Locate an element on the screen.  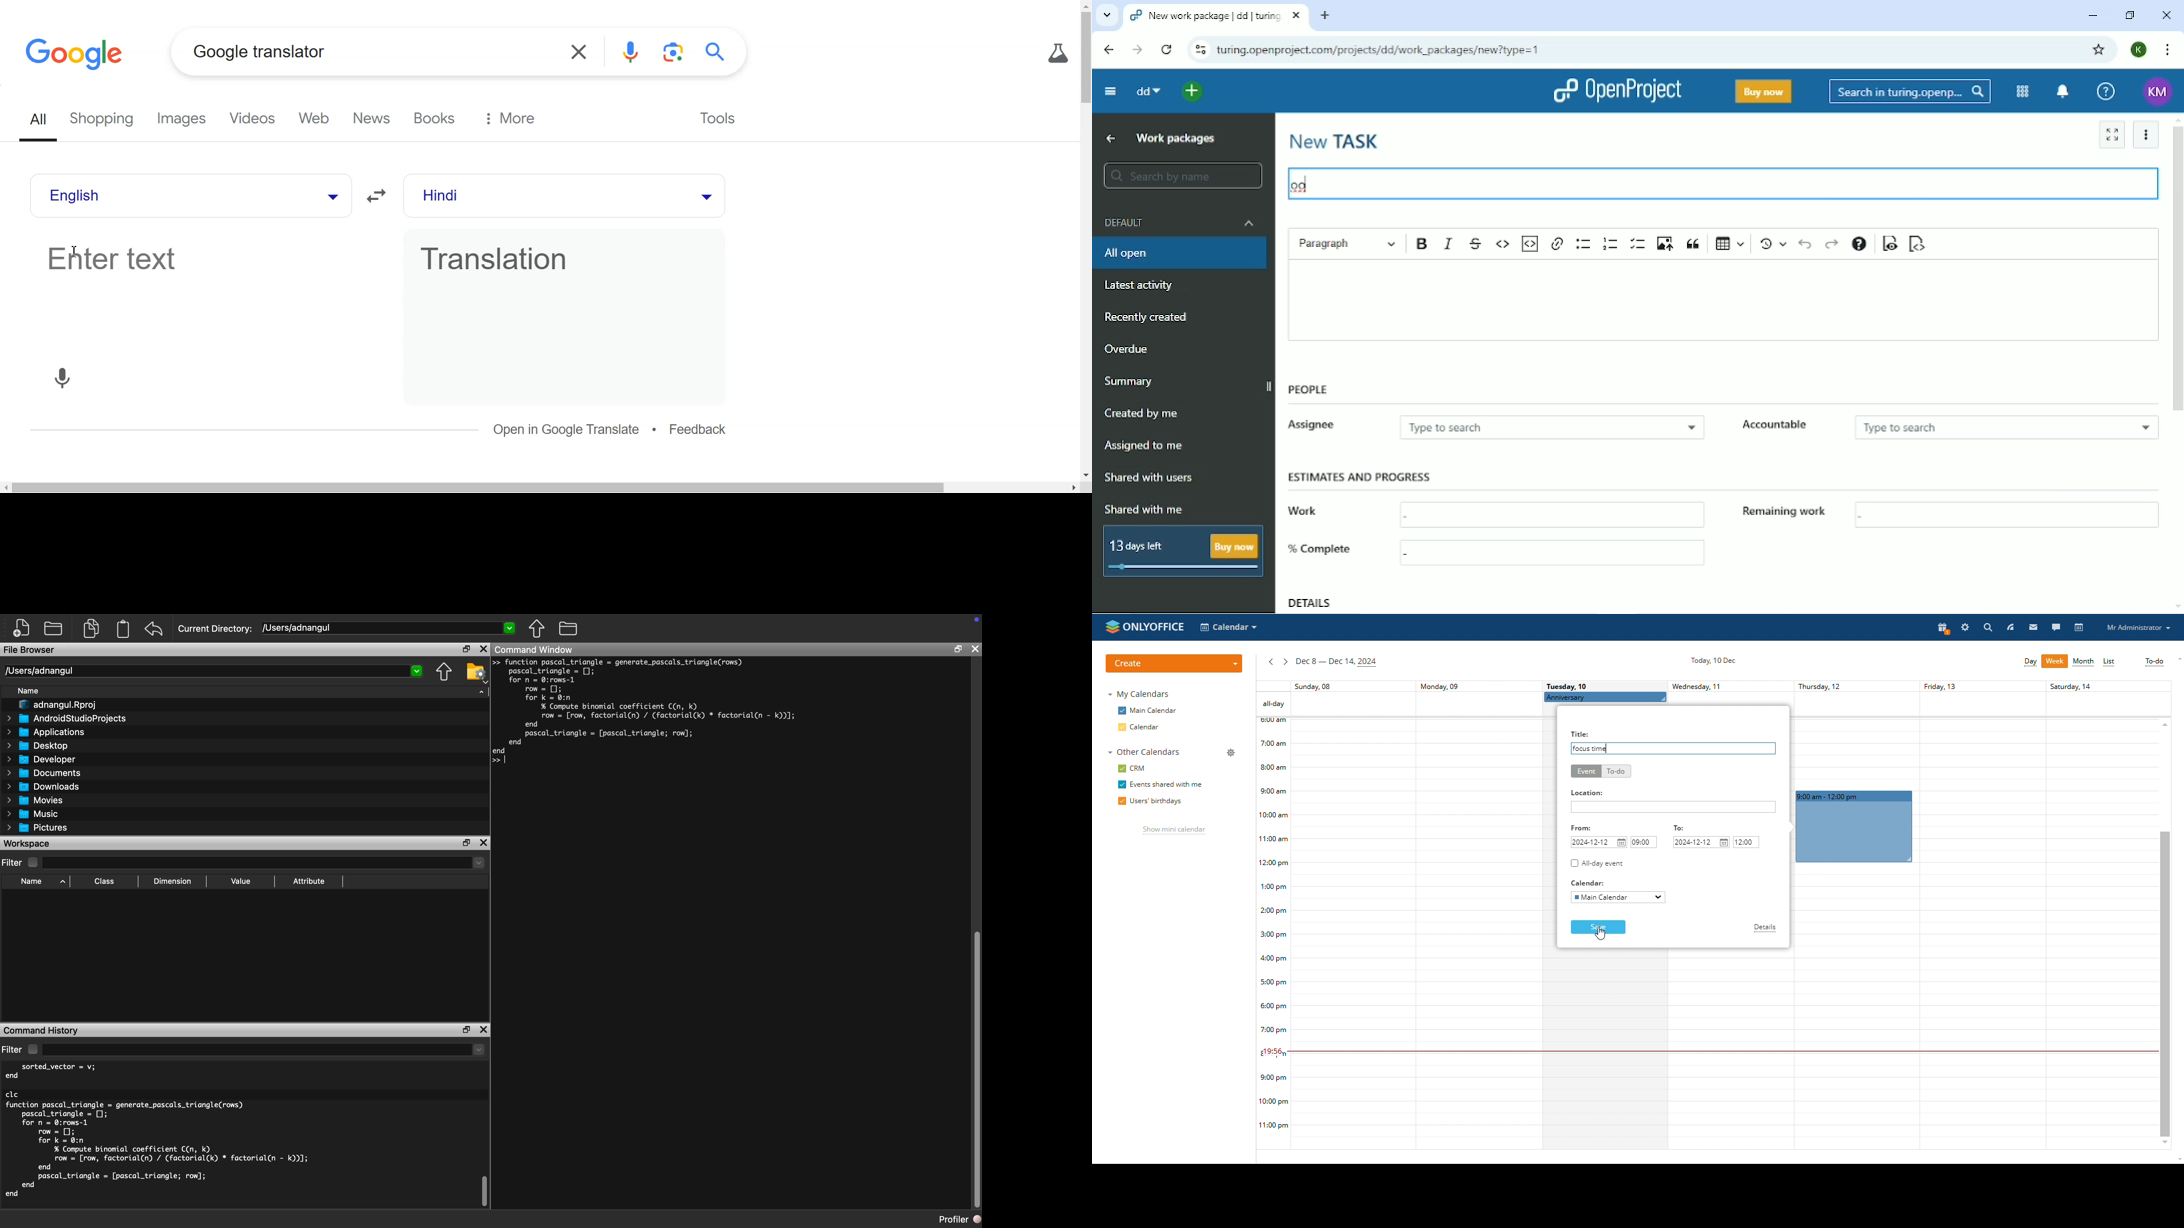
Parent Directory is located at coordinates (443, 672).